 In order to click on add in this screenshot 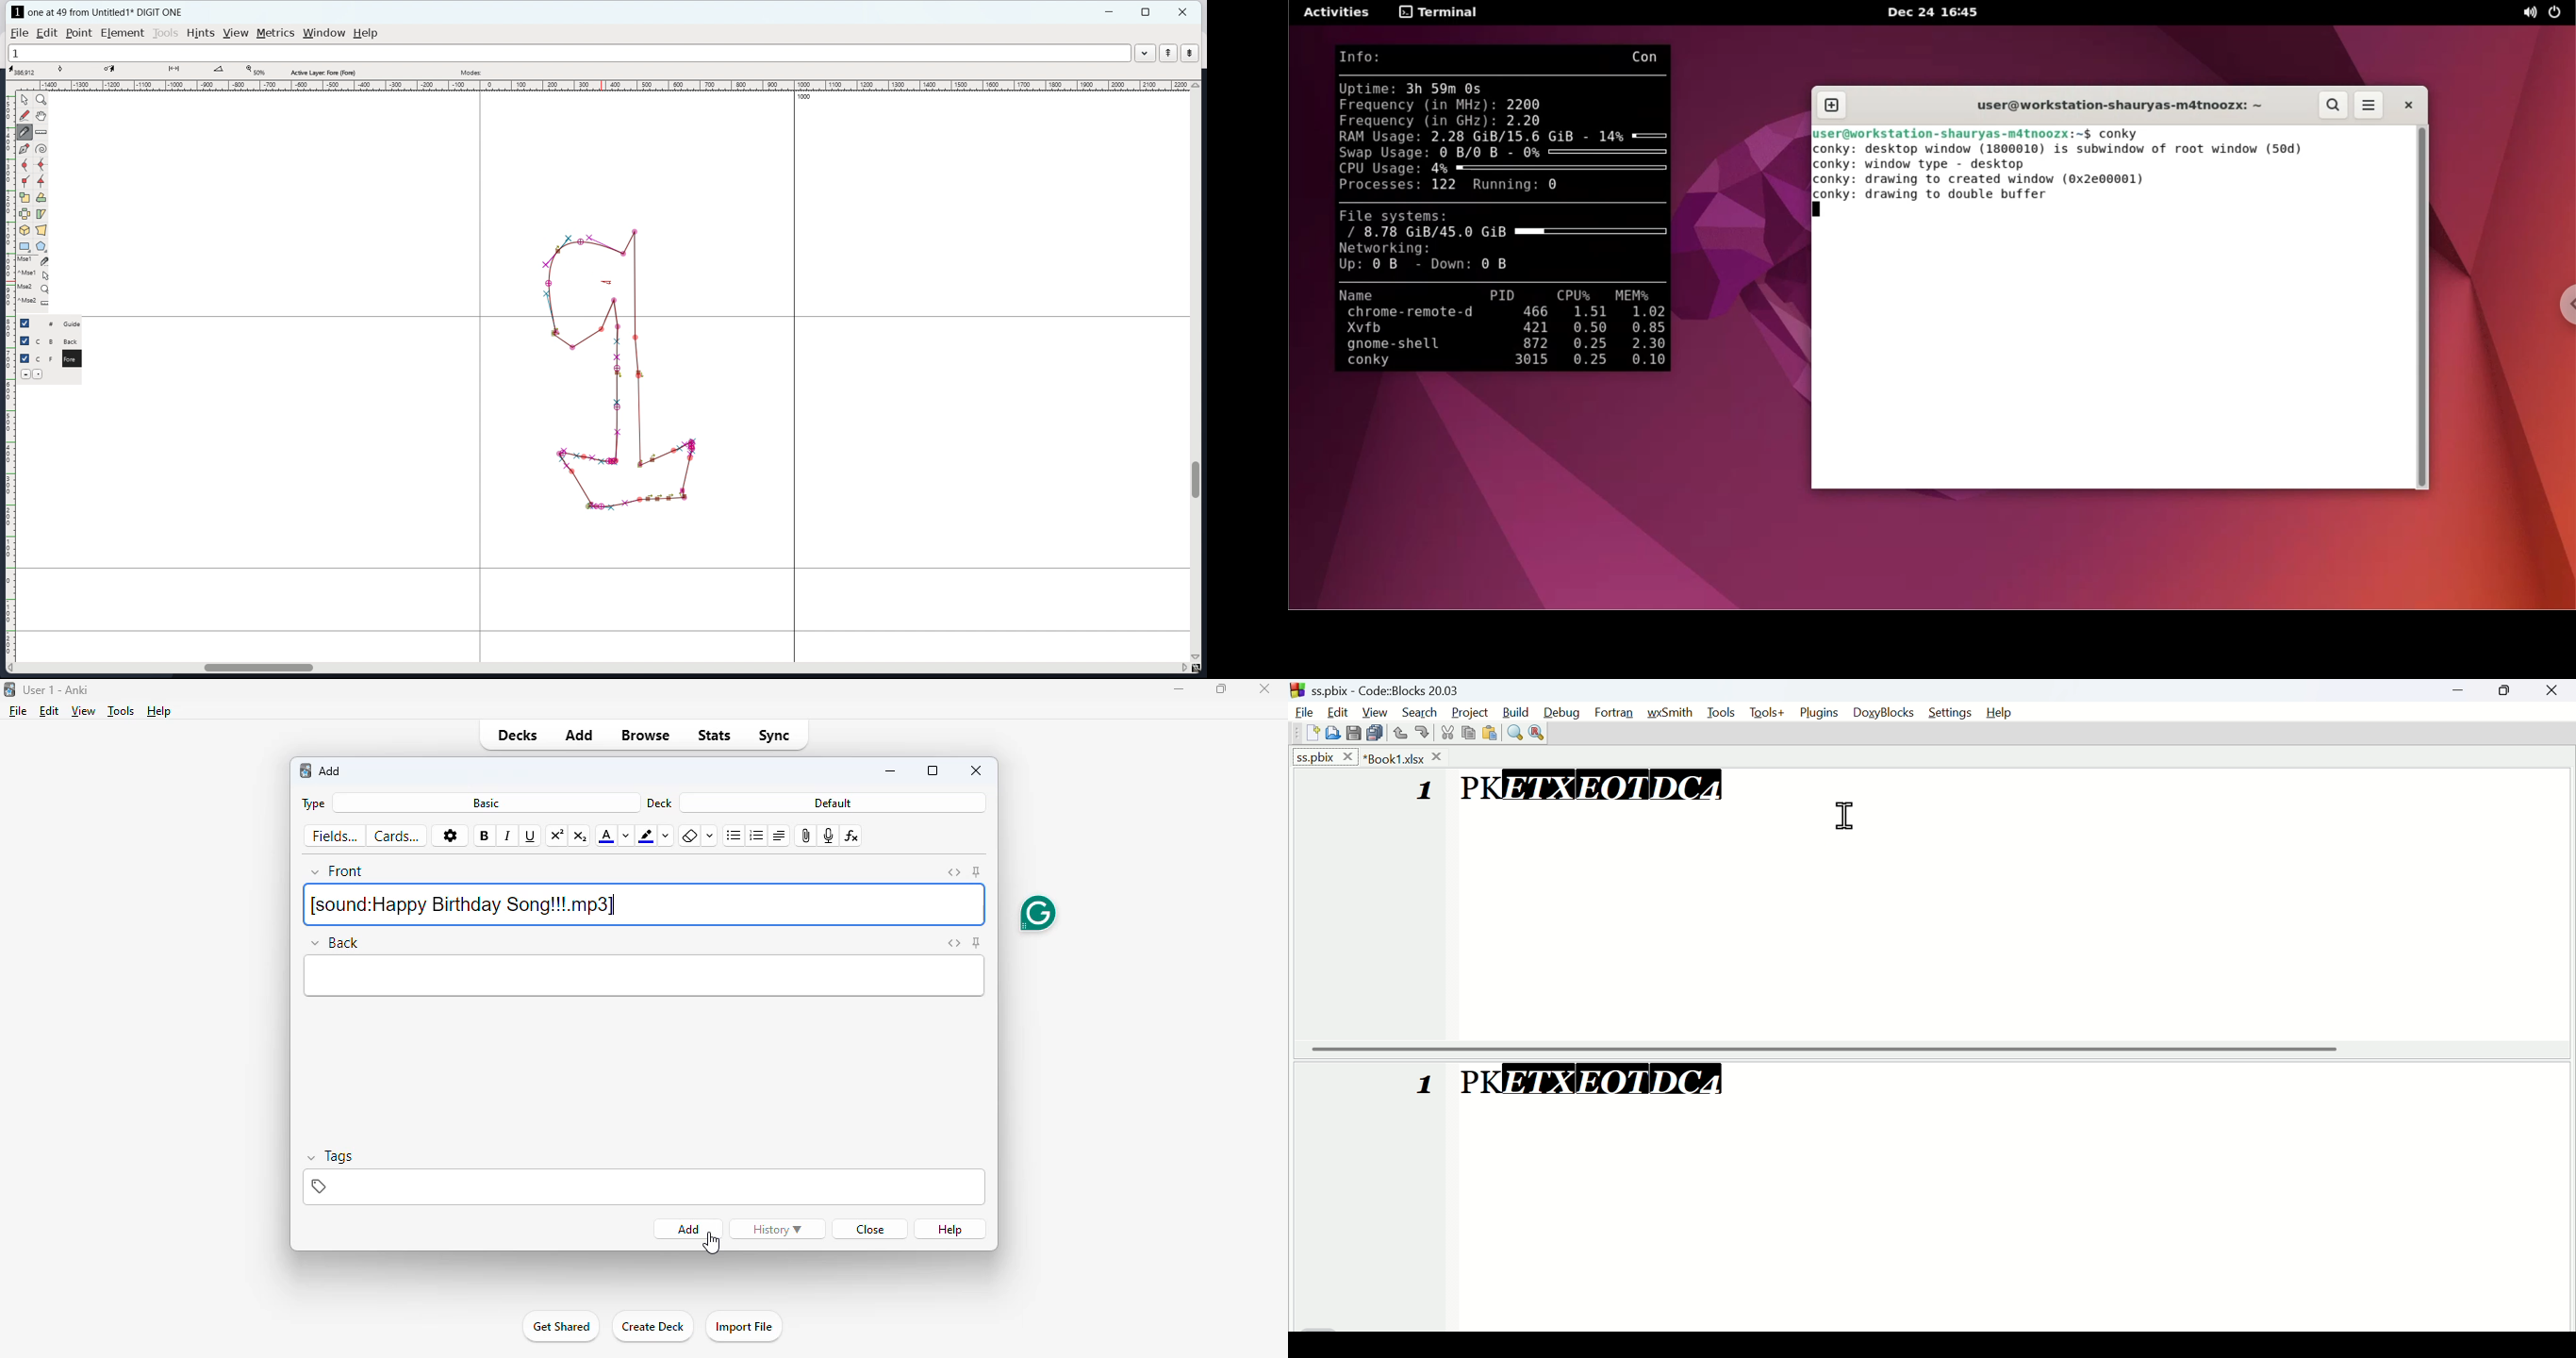, I will do `click(580, 736)`.